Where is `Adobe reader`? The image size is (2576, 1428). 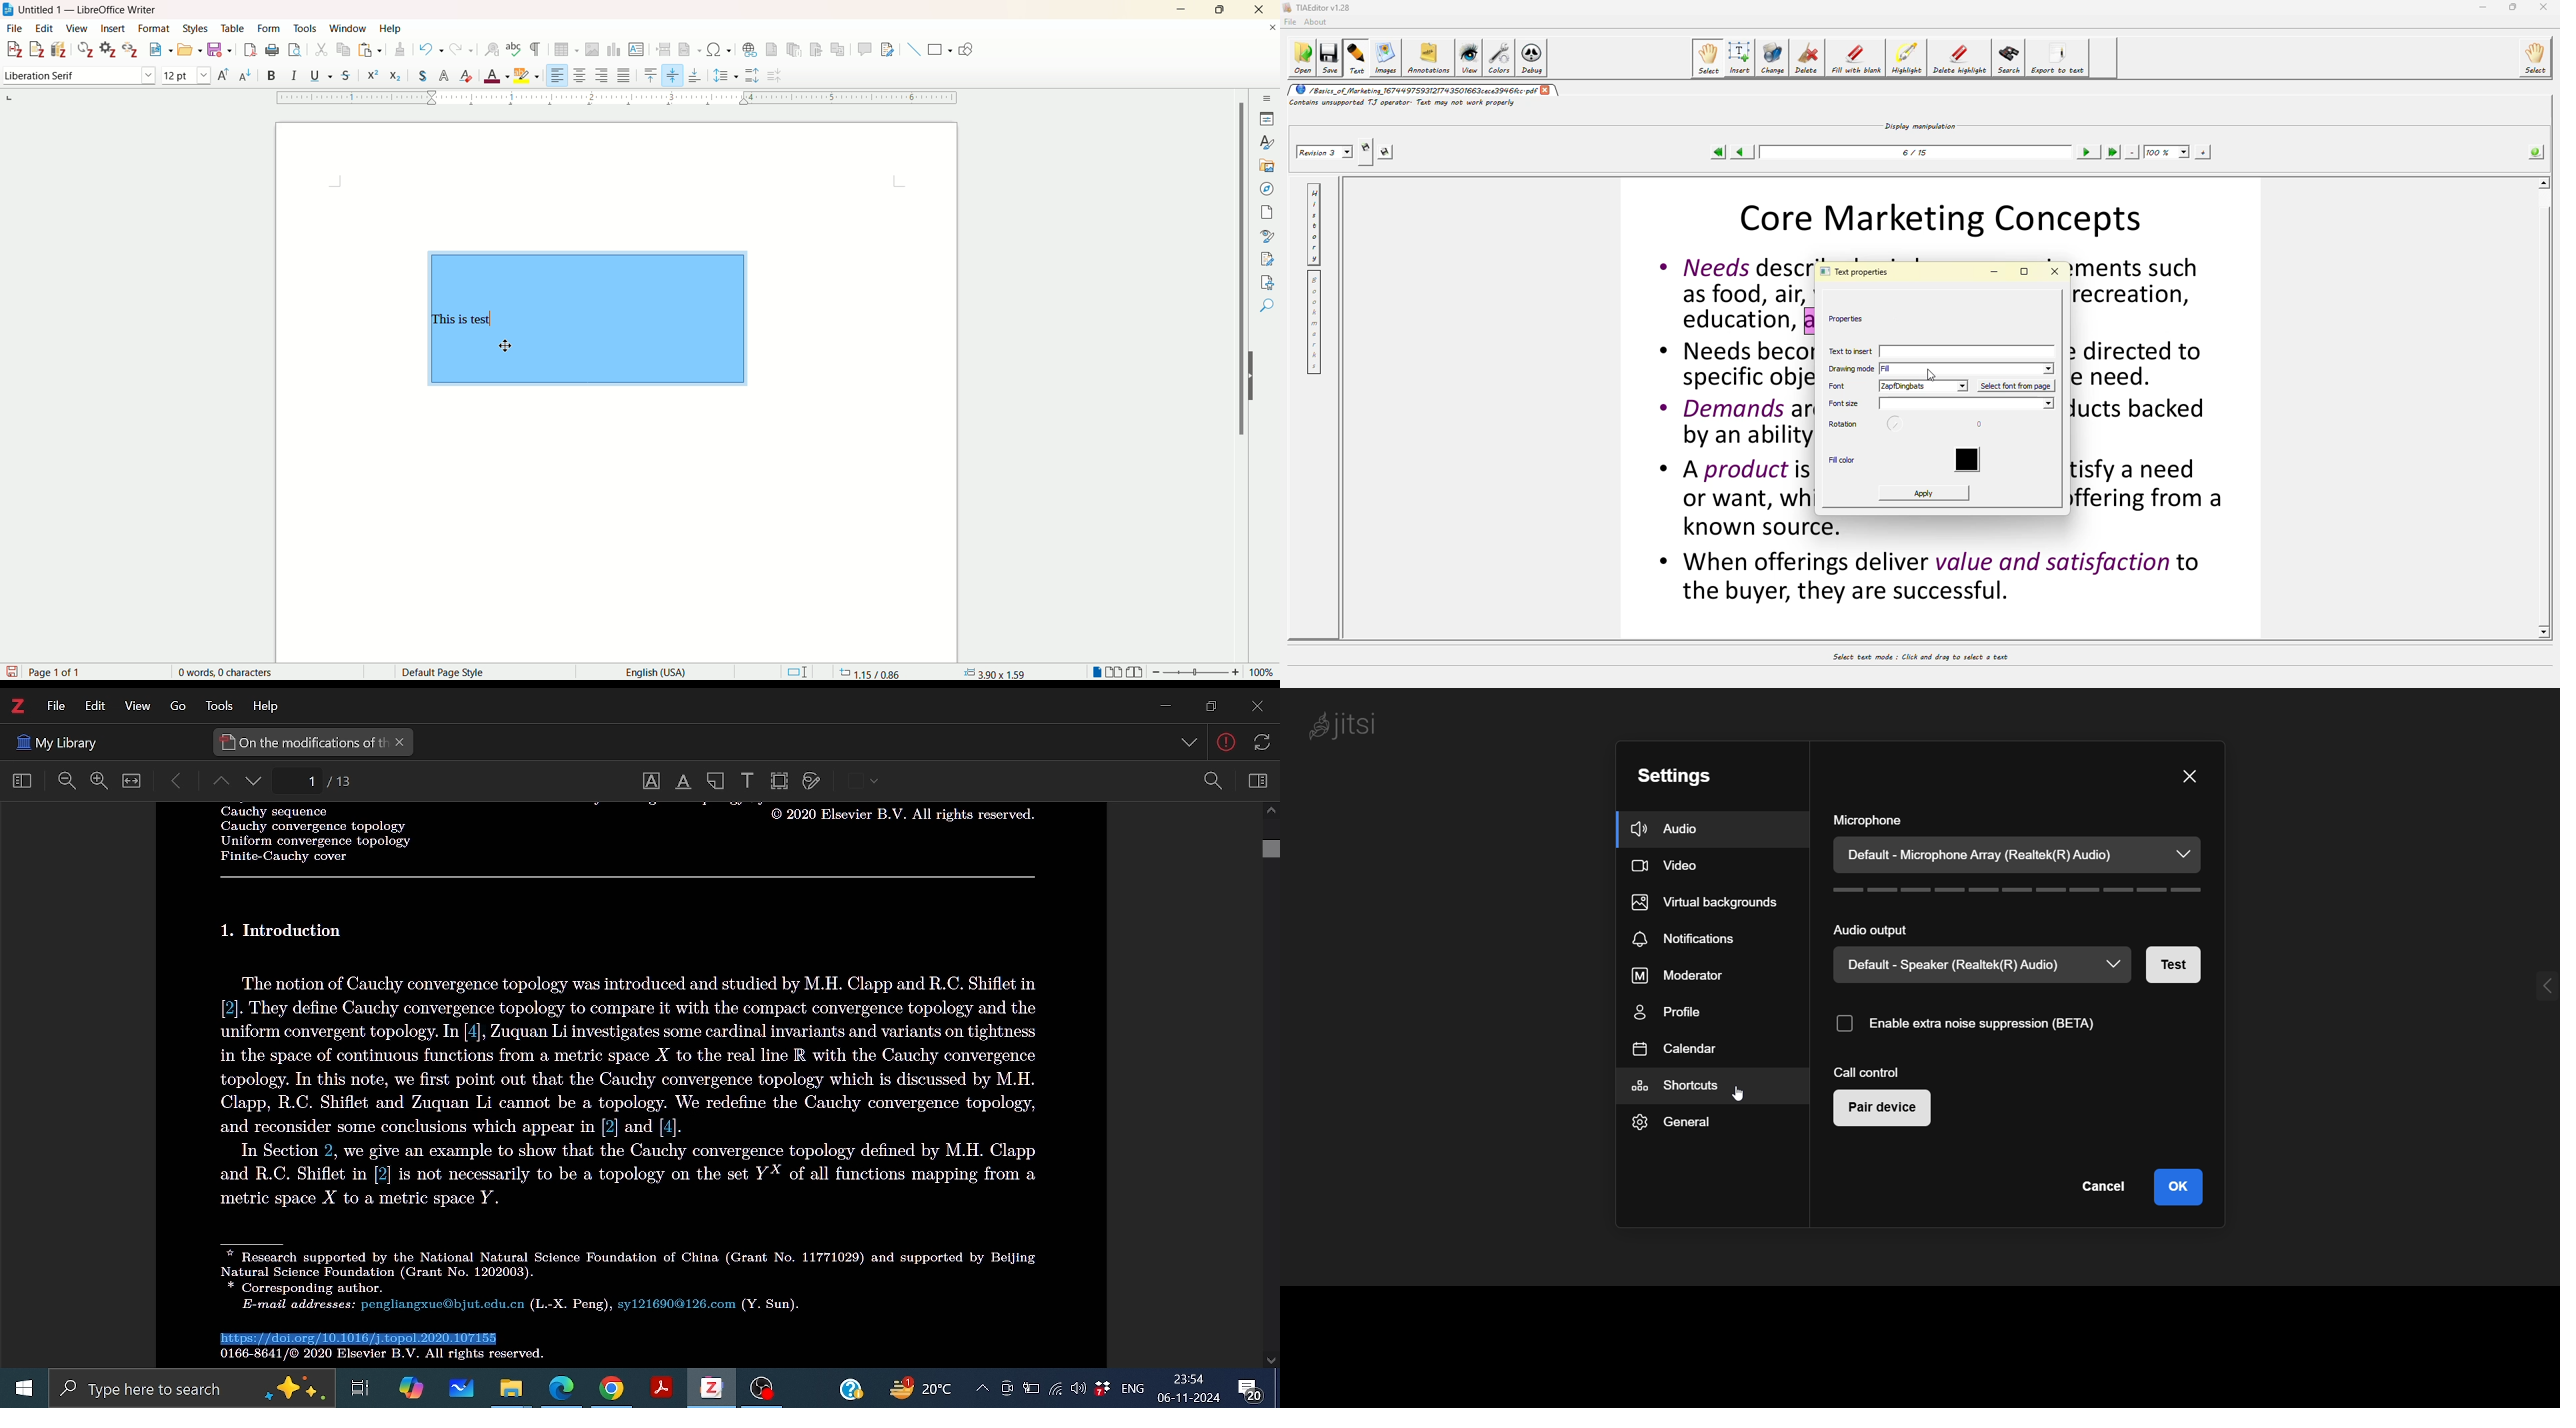
Adobe reader is located at coordinates (660, 1389).